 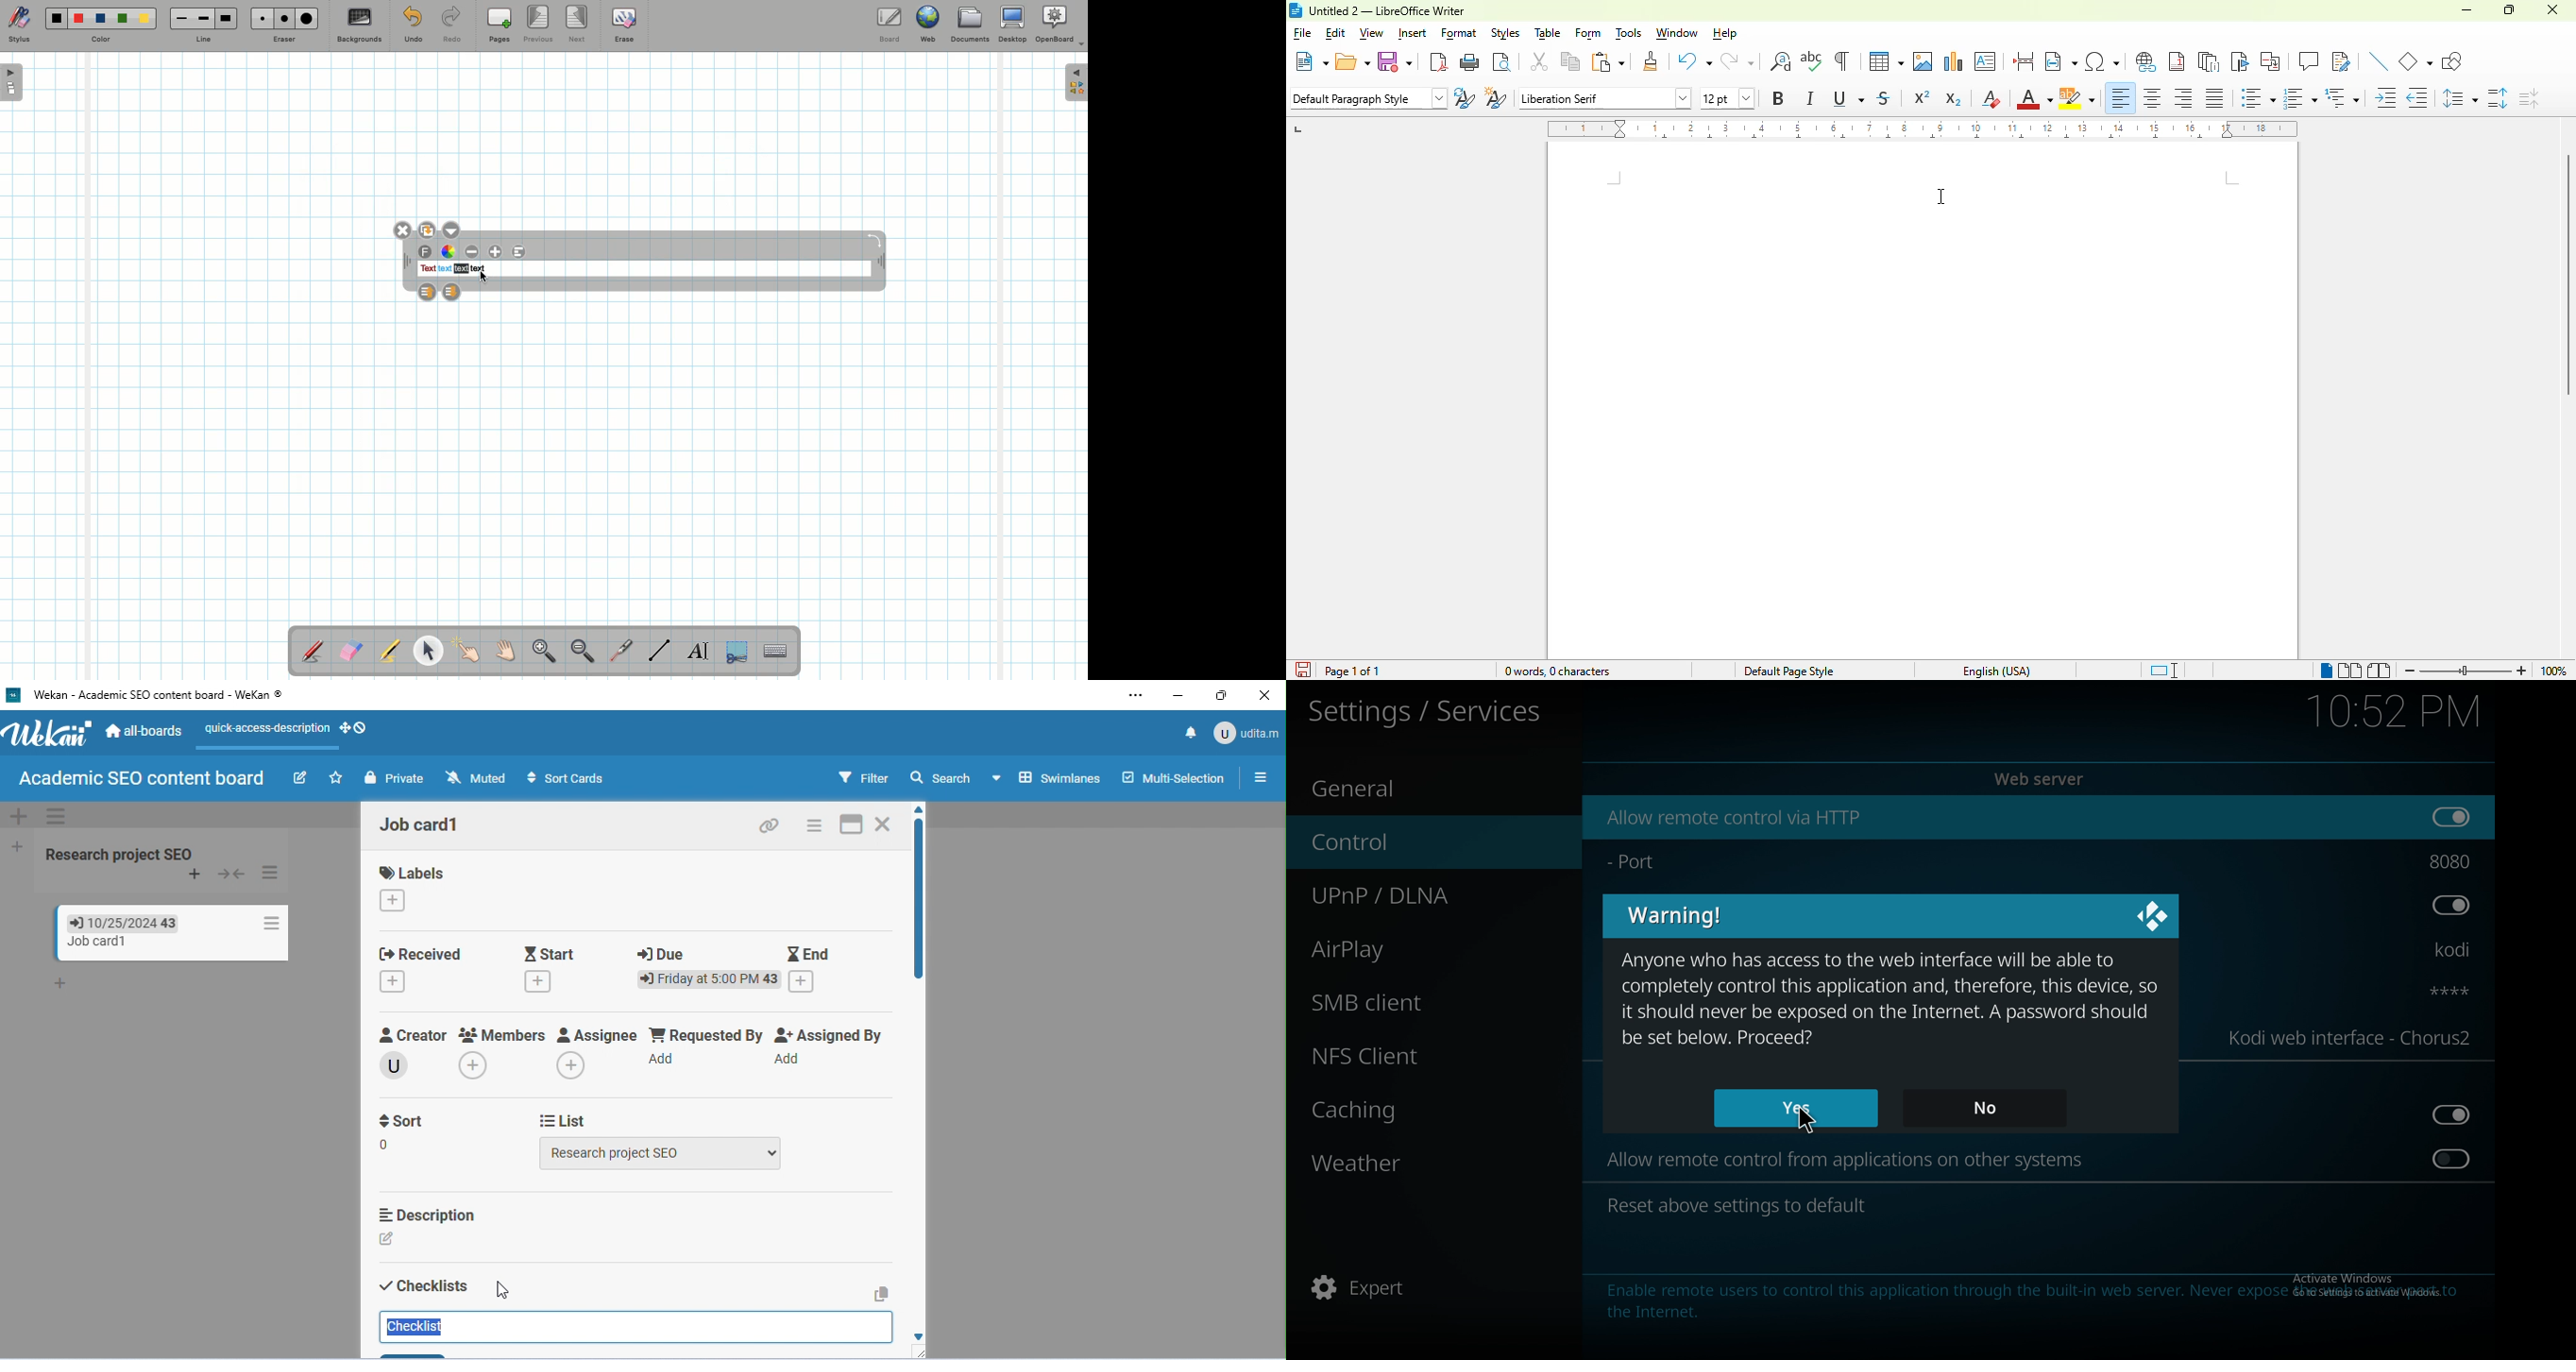 I want to click on caching, so click(x=1415, y=1107).